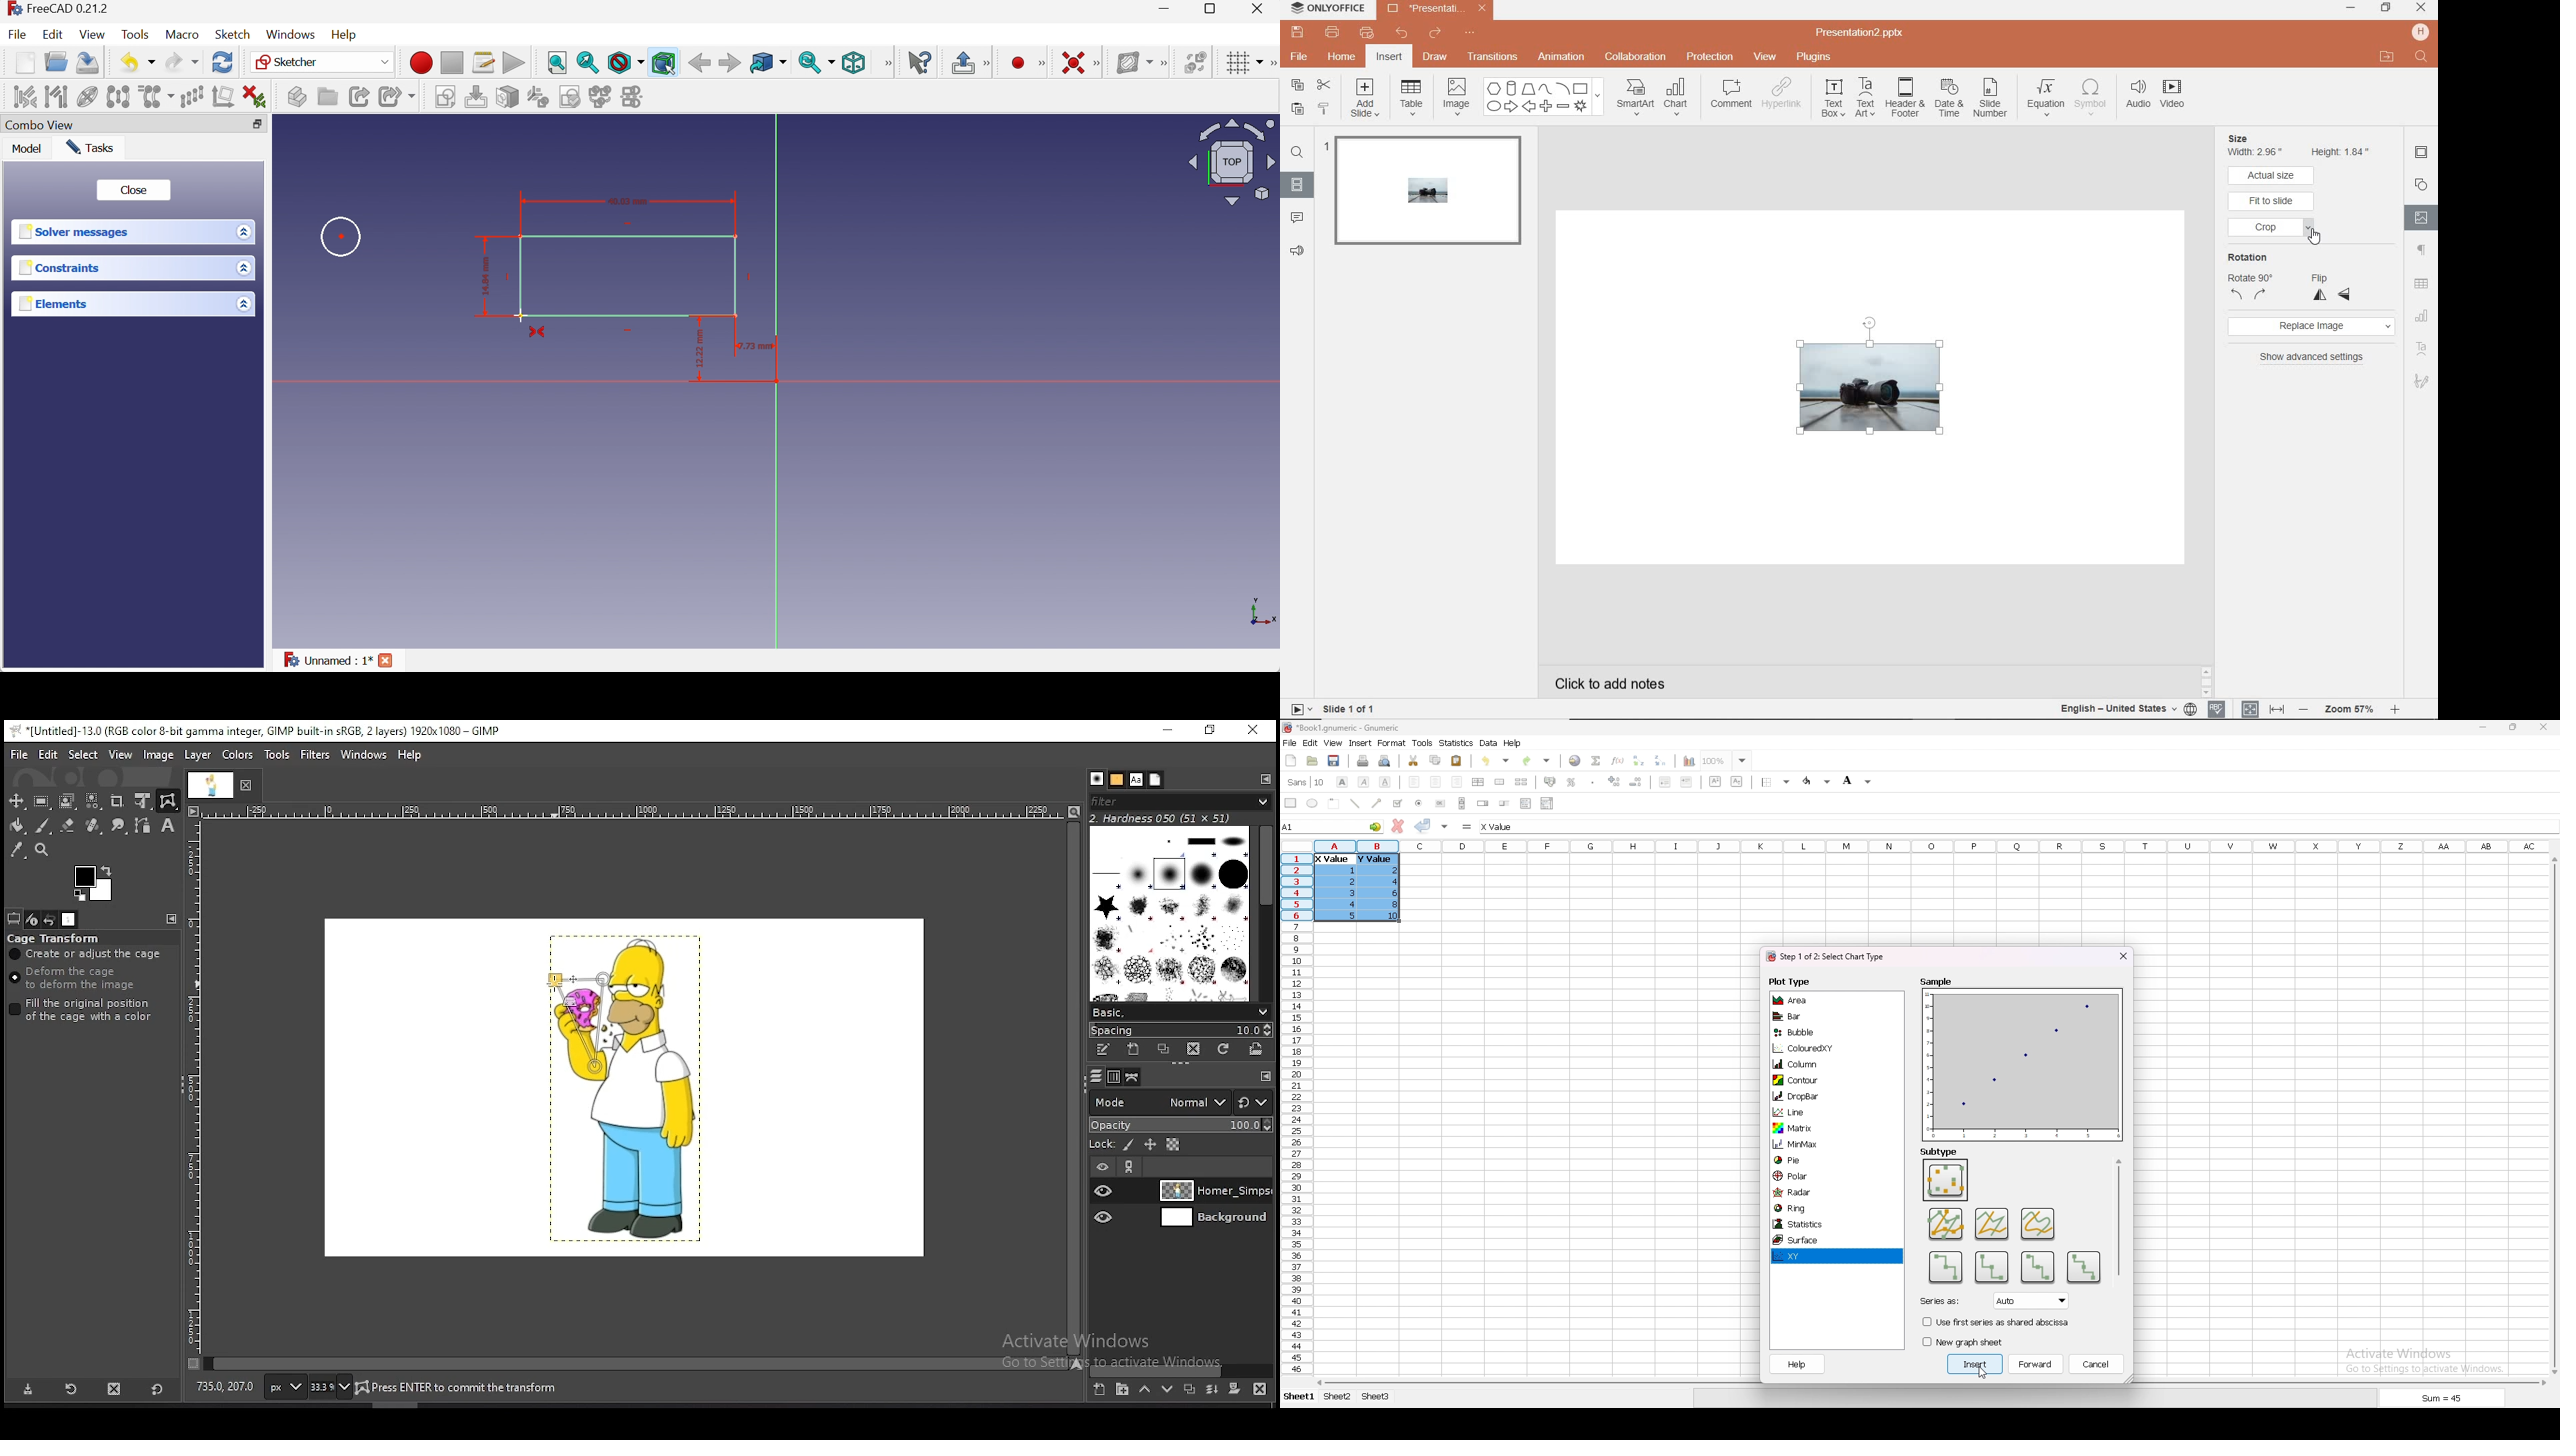  I want to click on series as, so click(1995, 1301).